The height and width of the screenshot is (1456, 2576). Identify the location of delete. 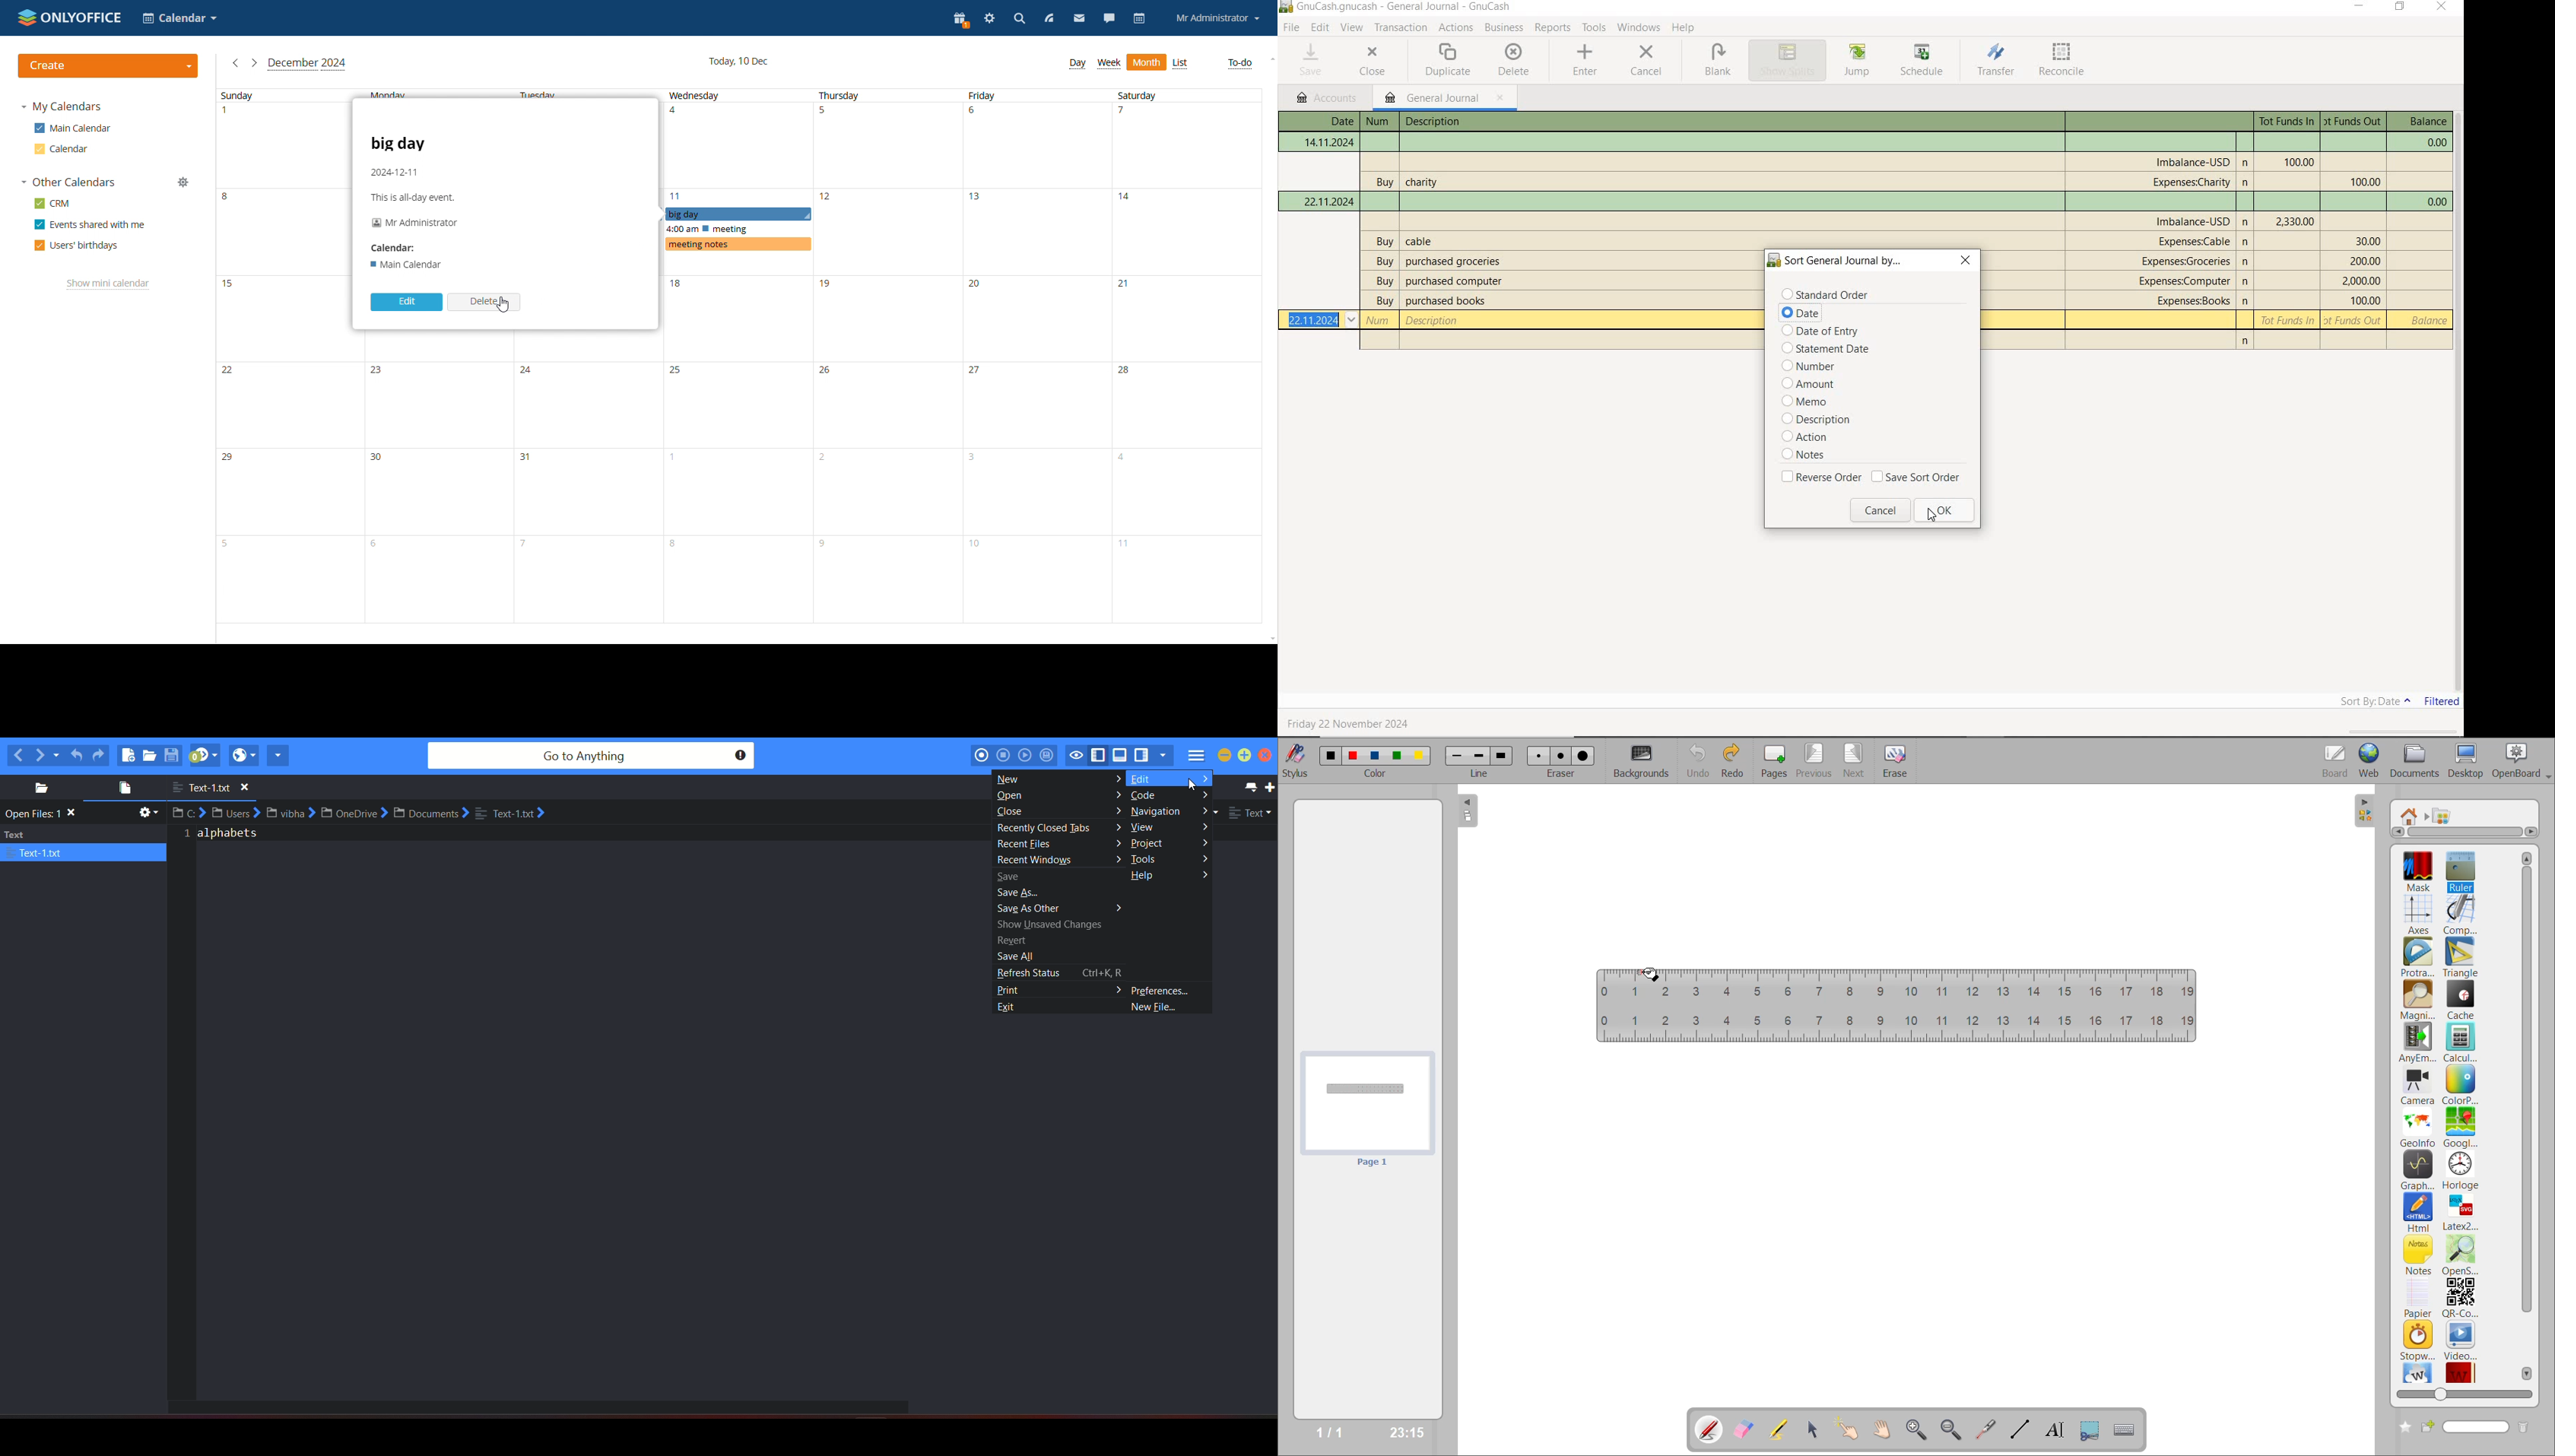
(484, 303).